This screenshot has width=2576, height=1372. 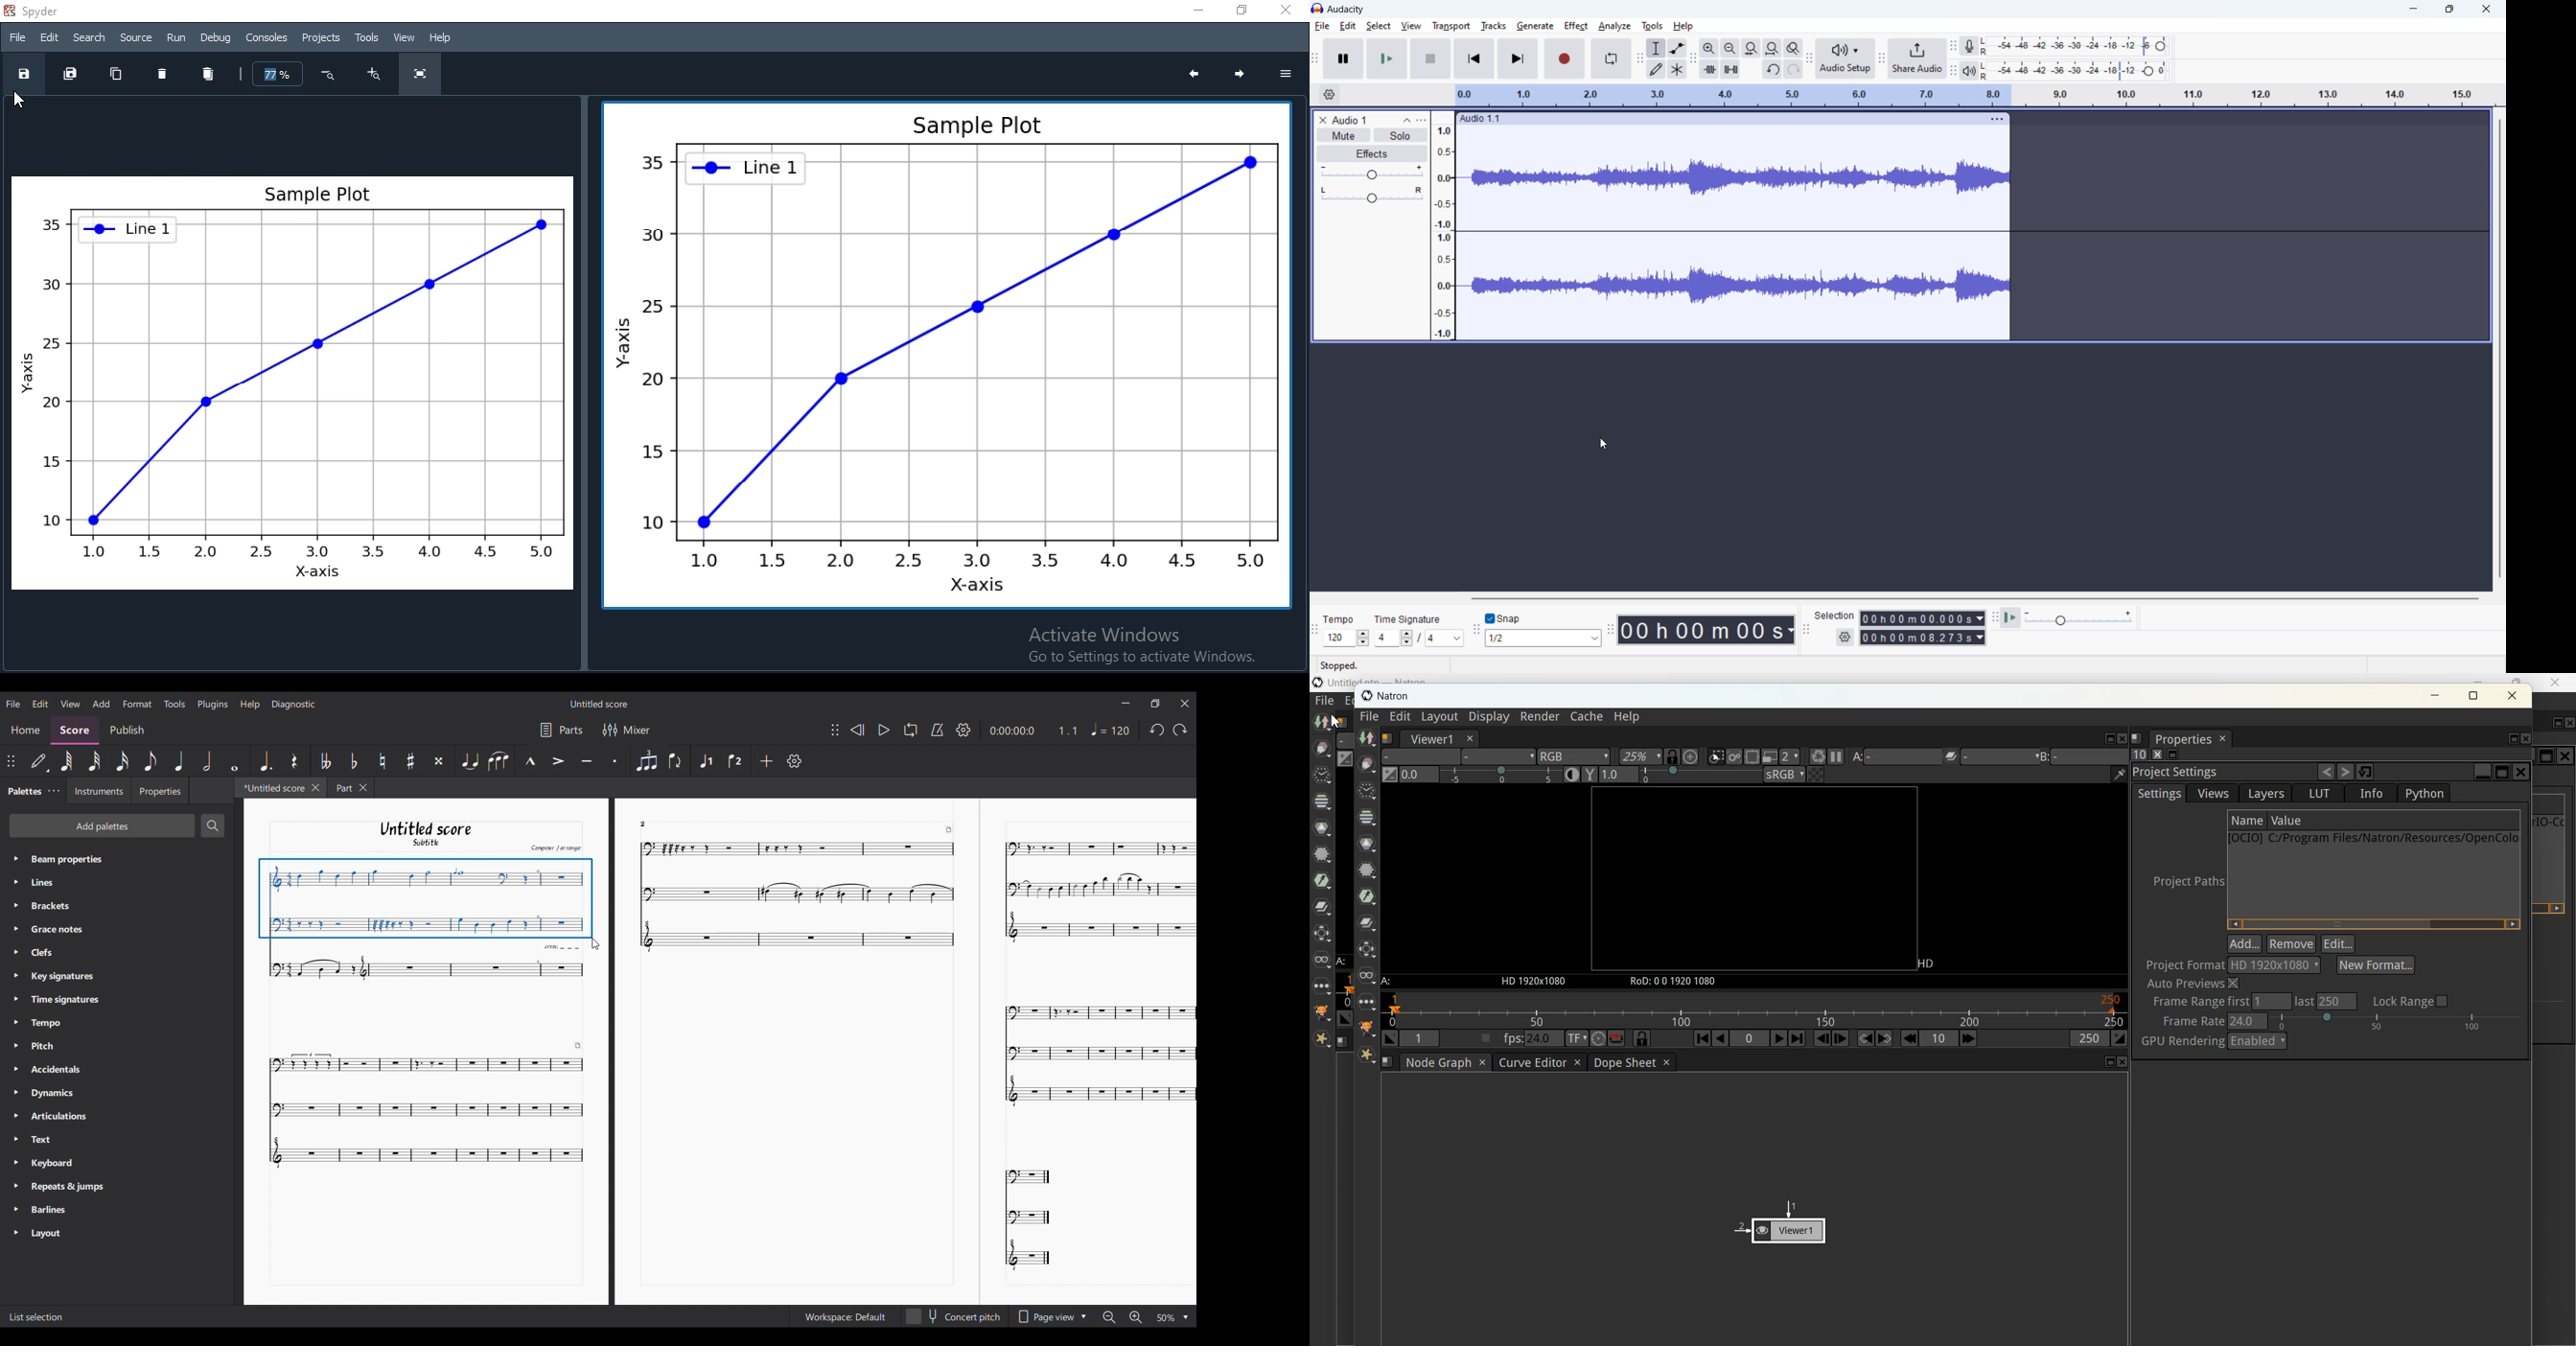 I want to click on pan, so click(x=1372, y=195).